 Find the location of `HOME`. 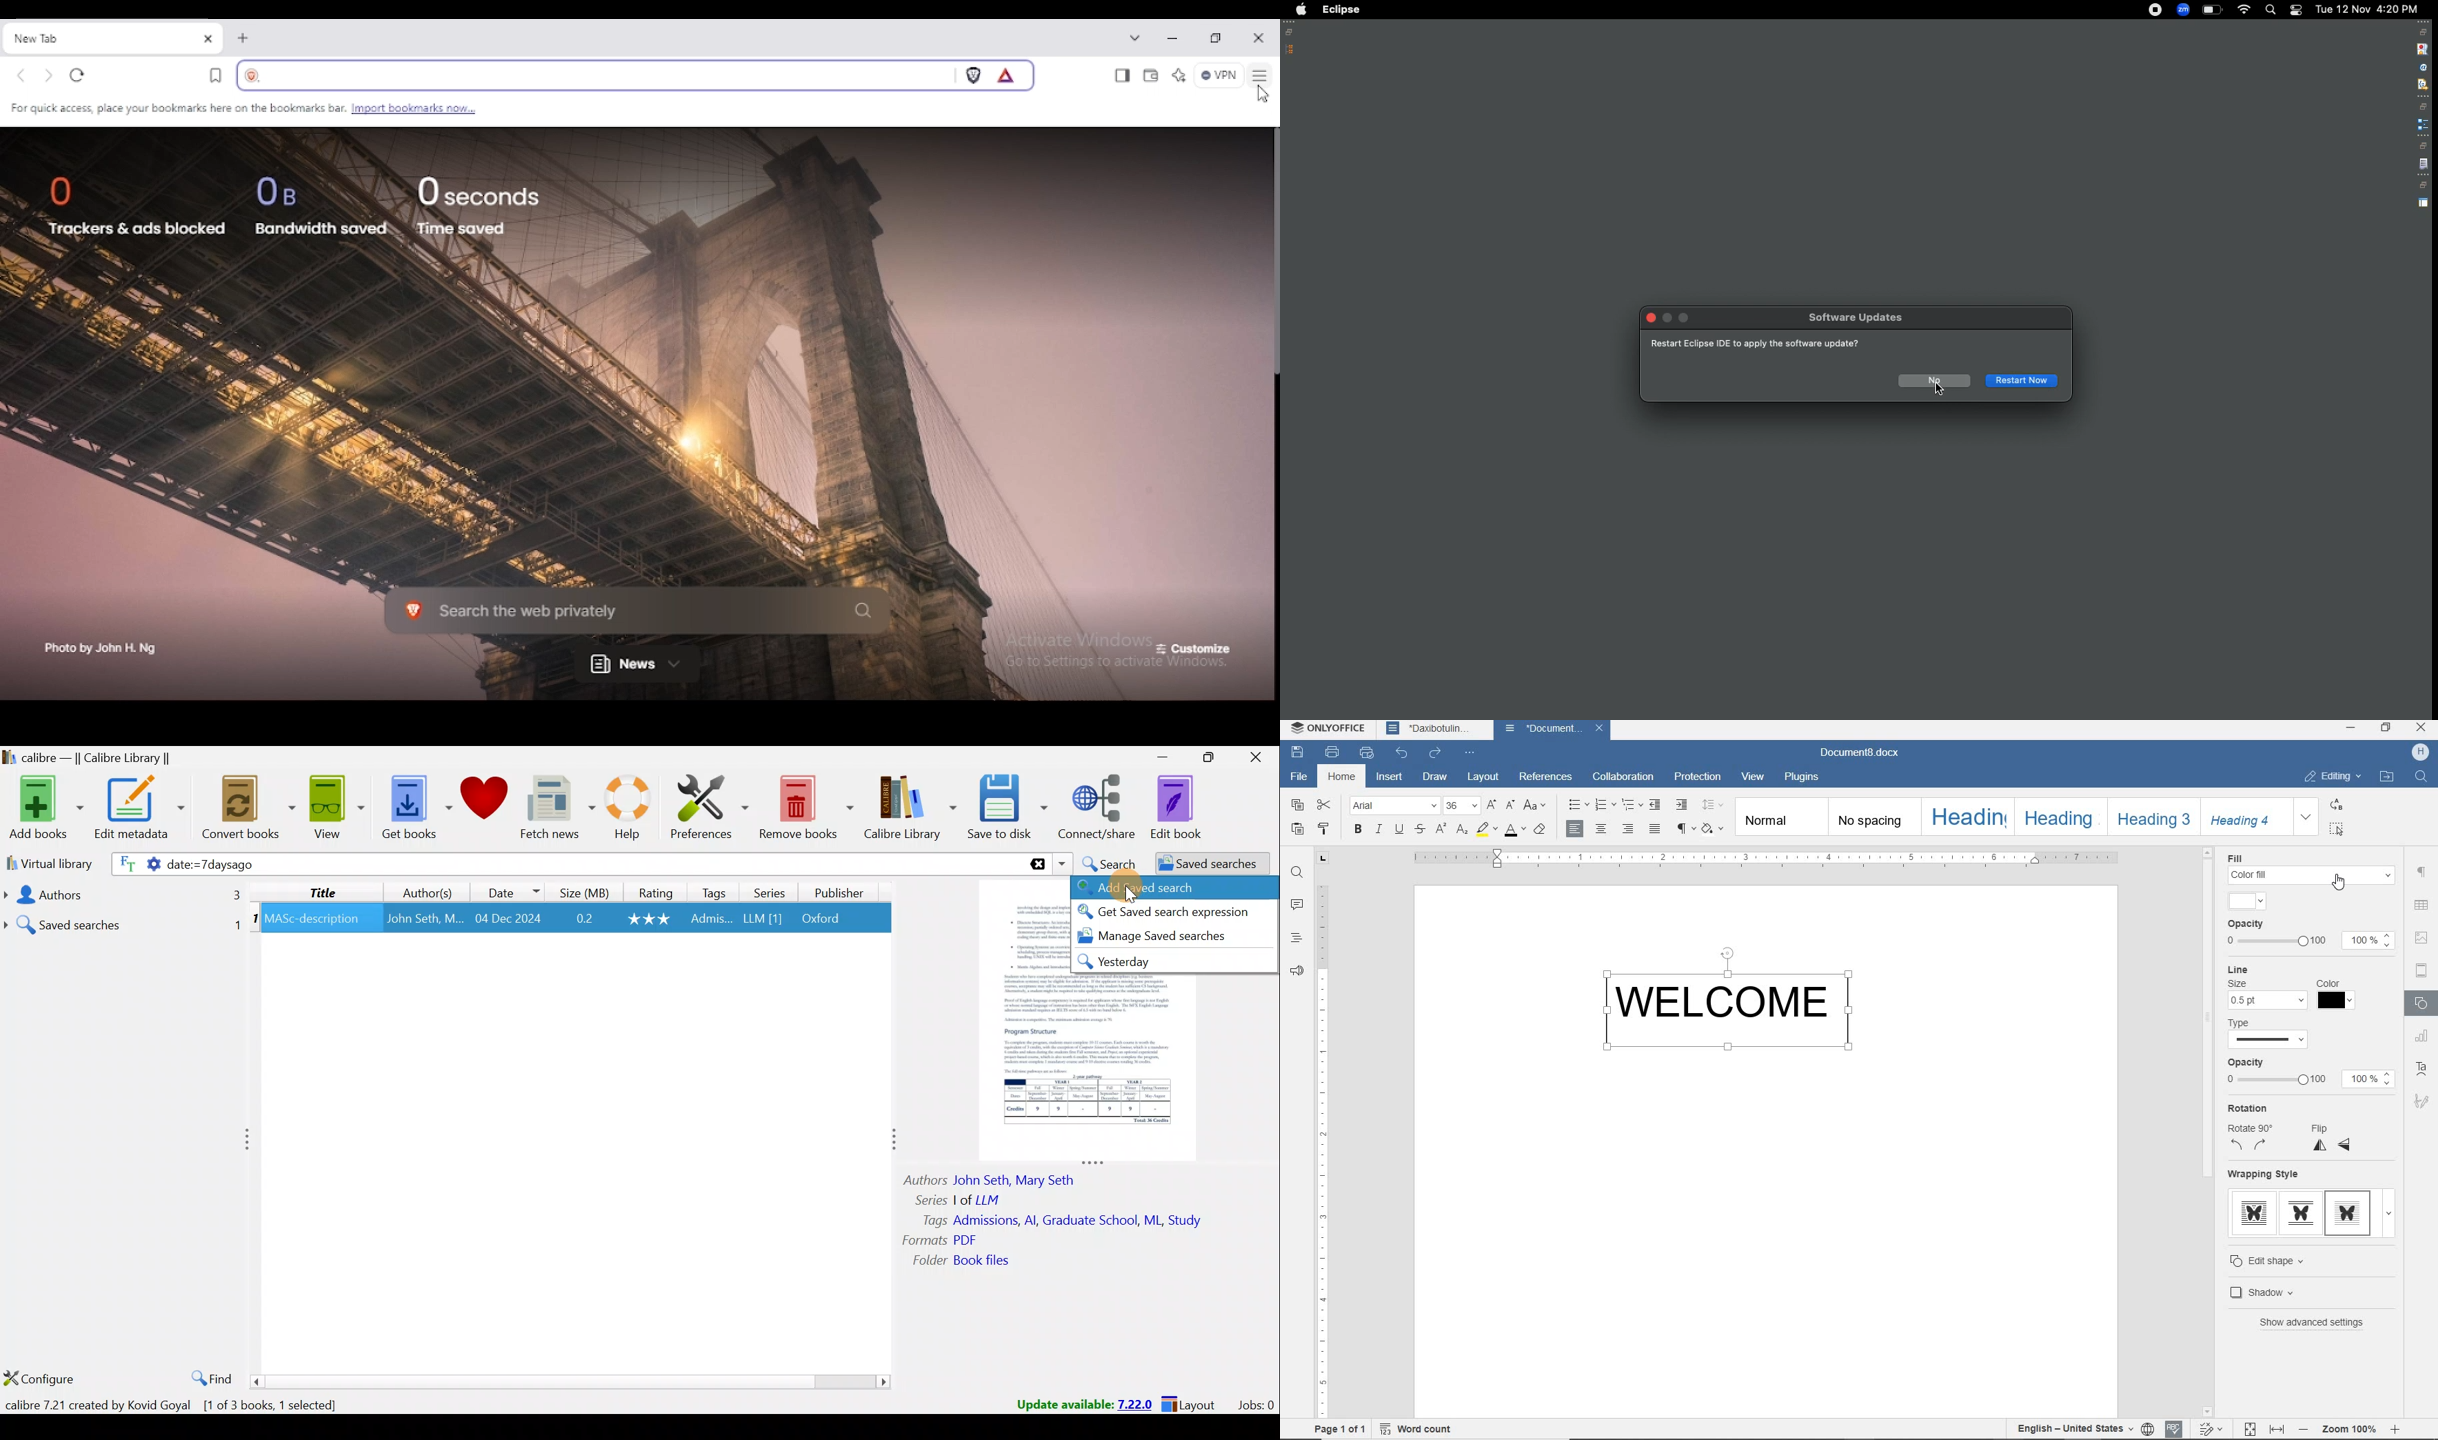

HOME is located at coordinates (1343, 777).